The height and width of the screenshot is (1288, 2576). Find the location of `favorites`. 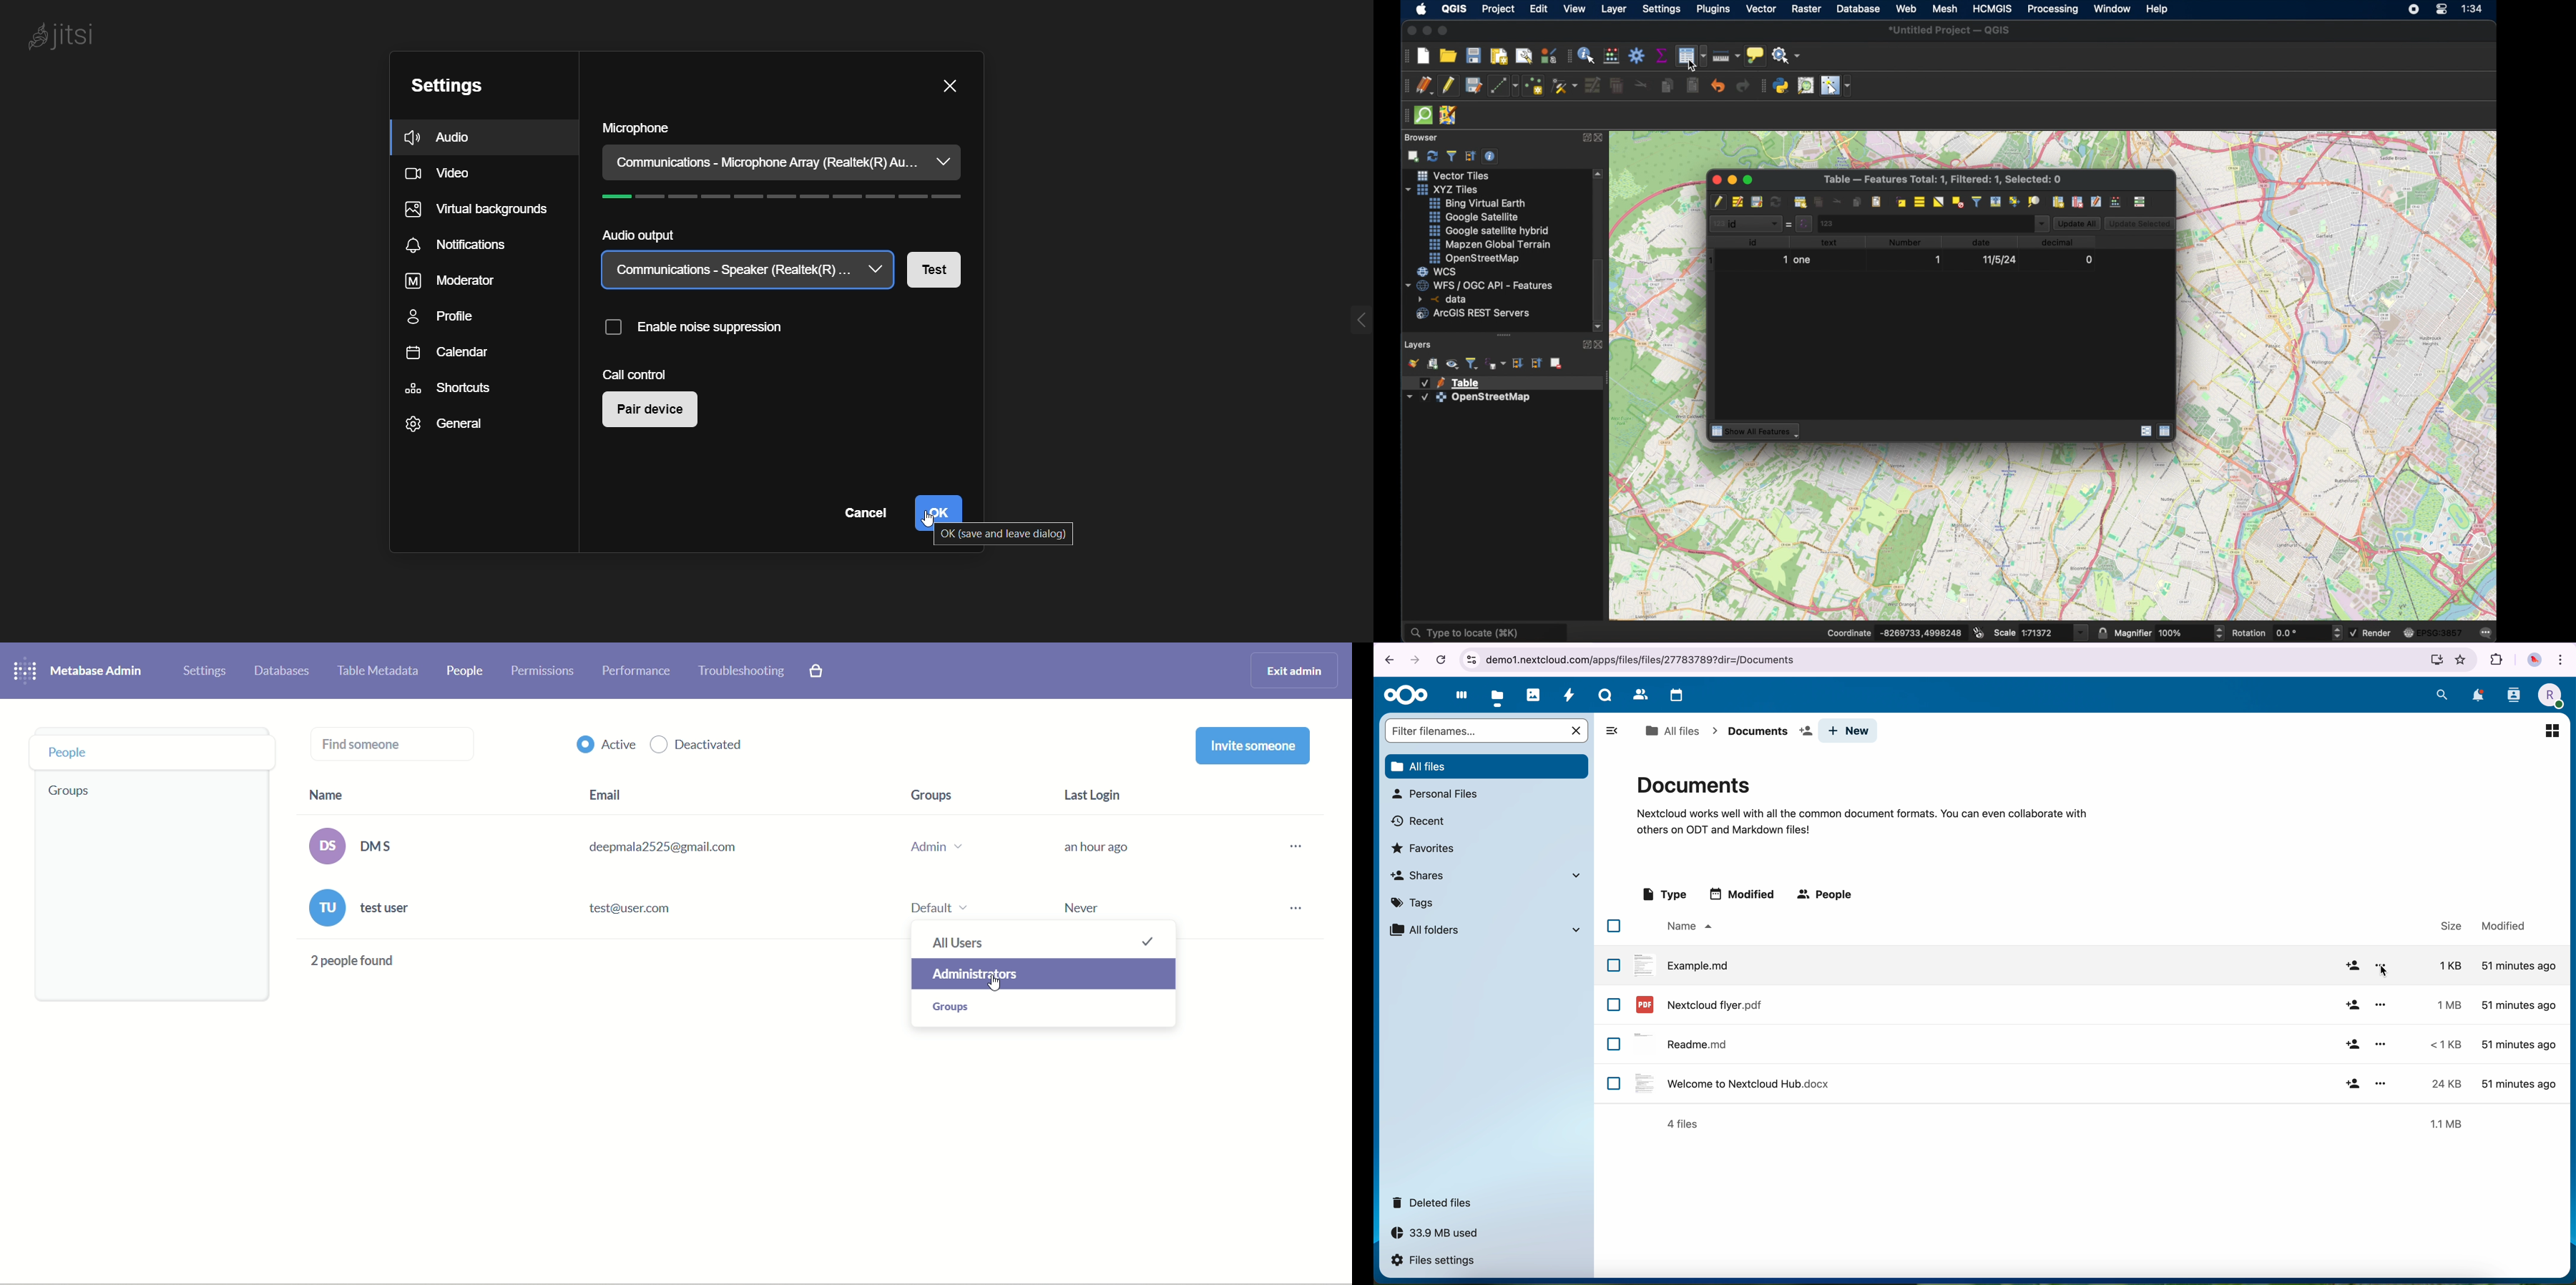

favorites is located at coordinates (1425, 847).